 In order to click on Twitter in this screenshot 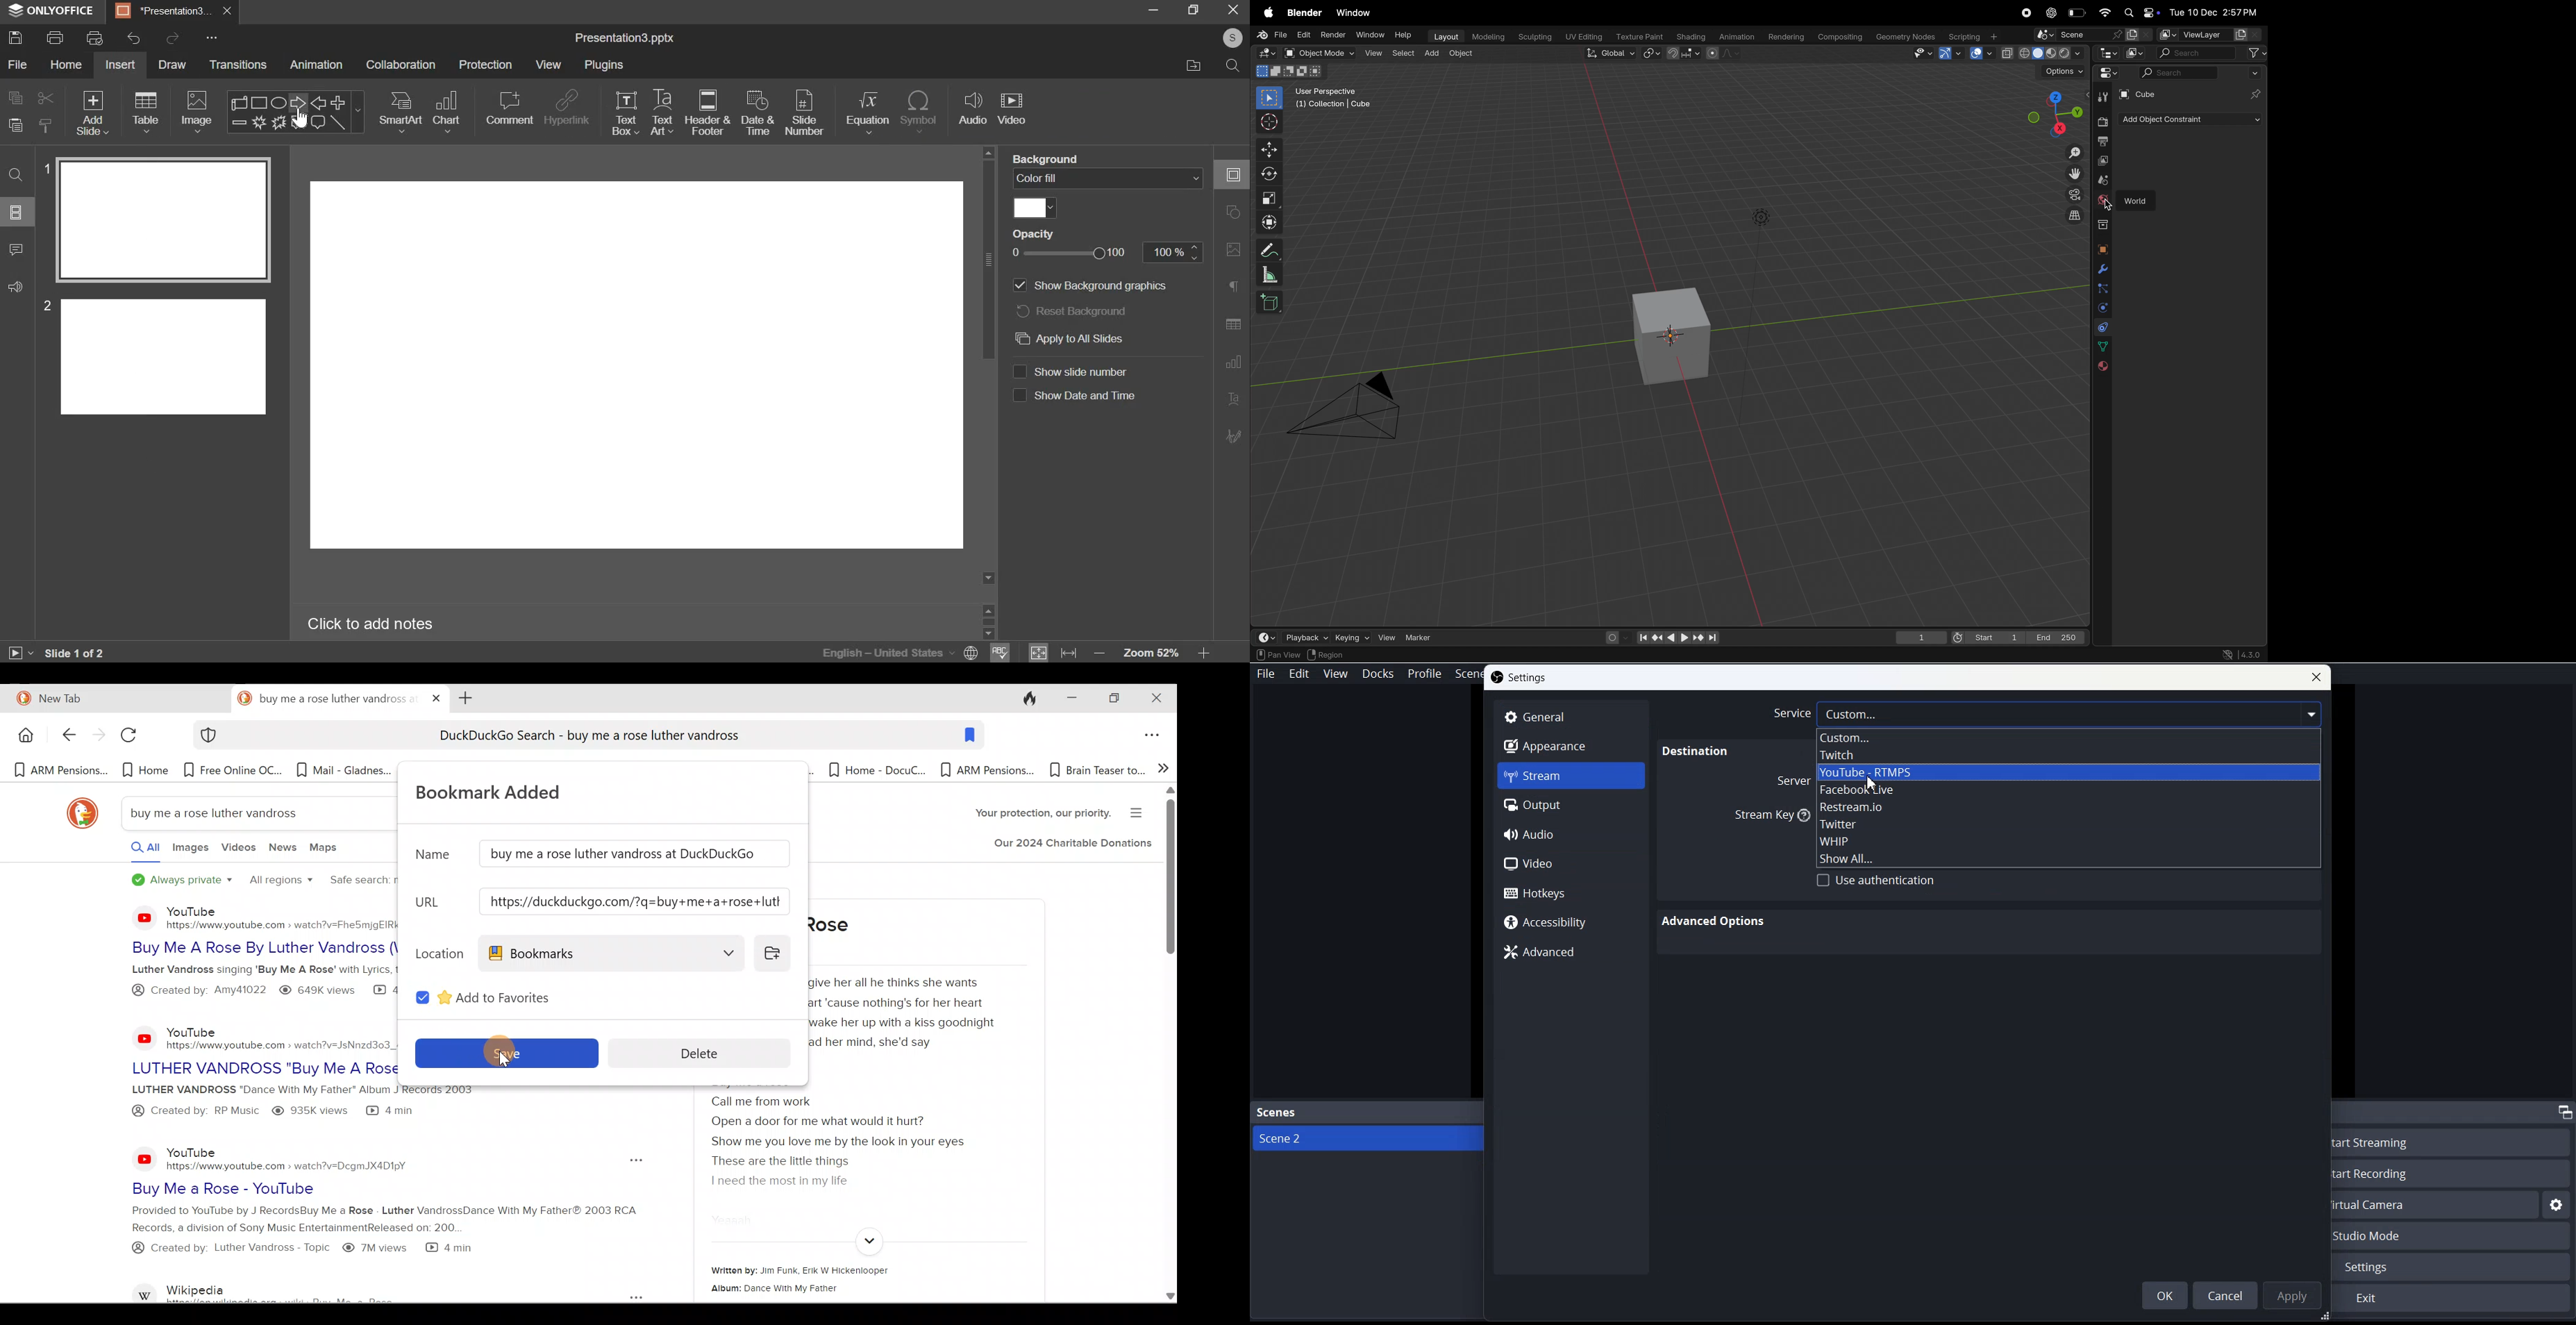, I will do `click(2067, 823)`.